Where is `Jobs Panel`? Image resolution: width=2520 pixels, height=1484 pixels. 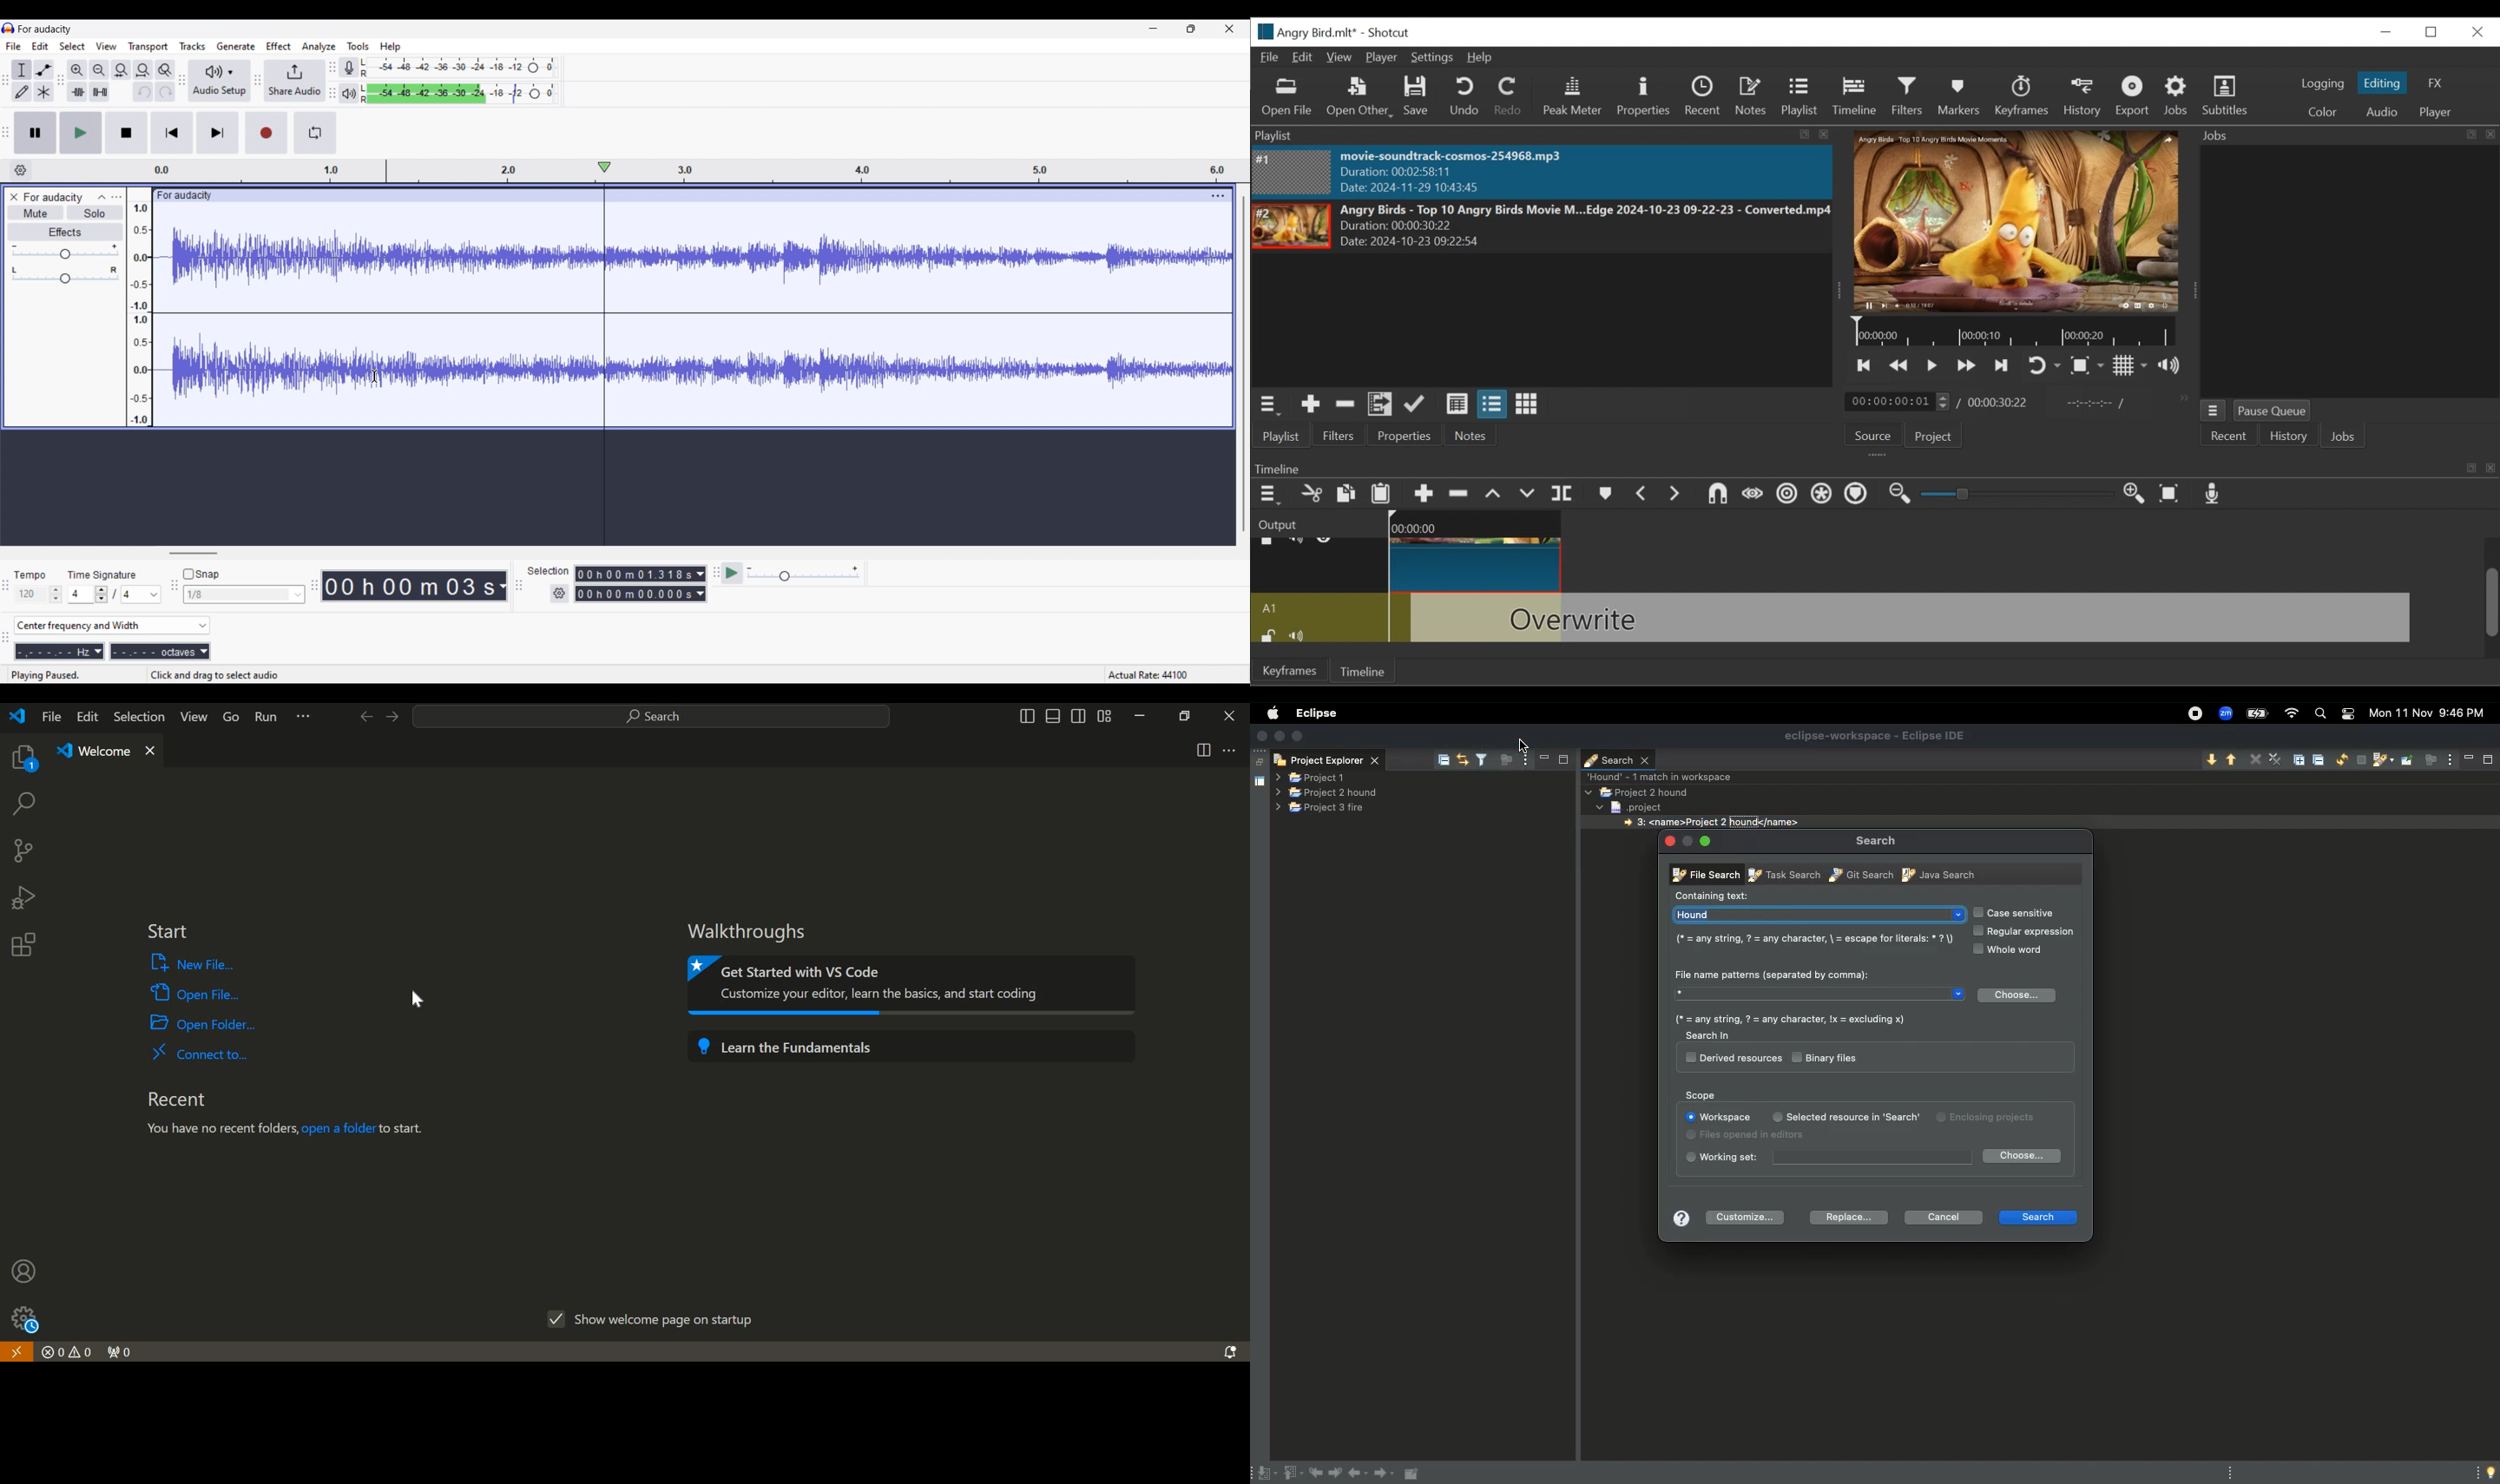
Jobs Panel is located at coordinates (2336, 272).